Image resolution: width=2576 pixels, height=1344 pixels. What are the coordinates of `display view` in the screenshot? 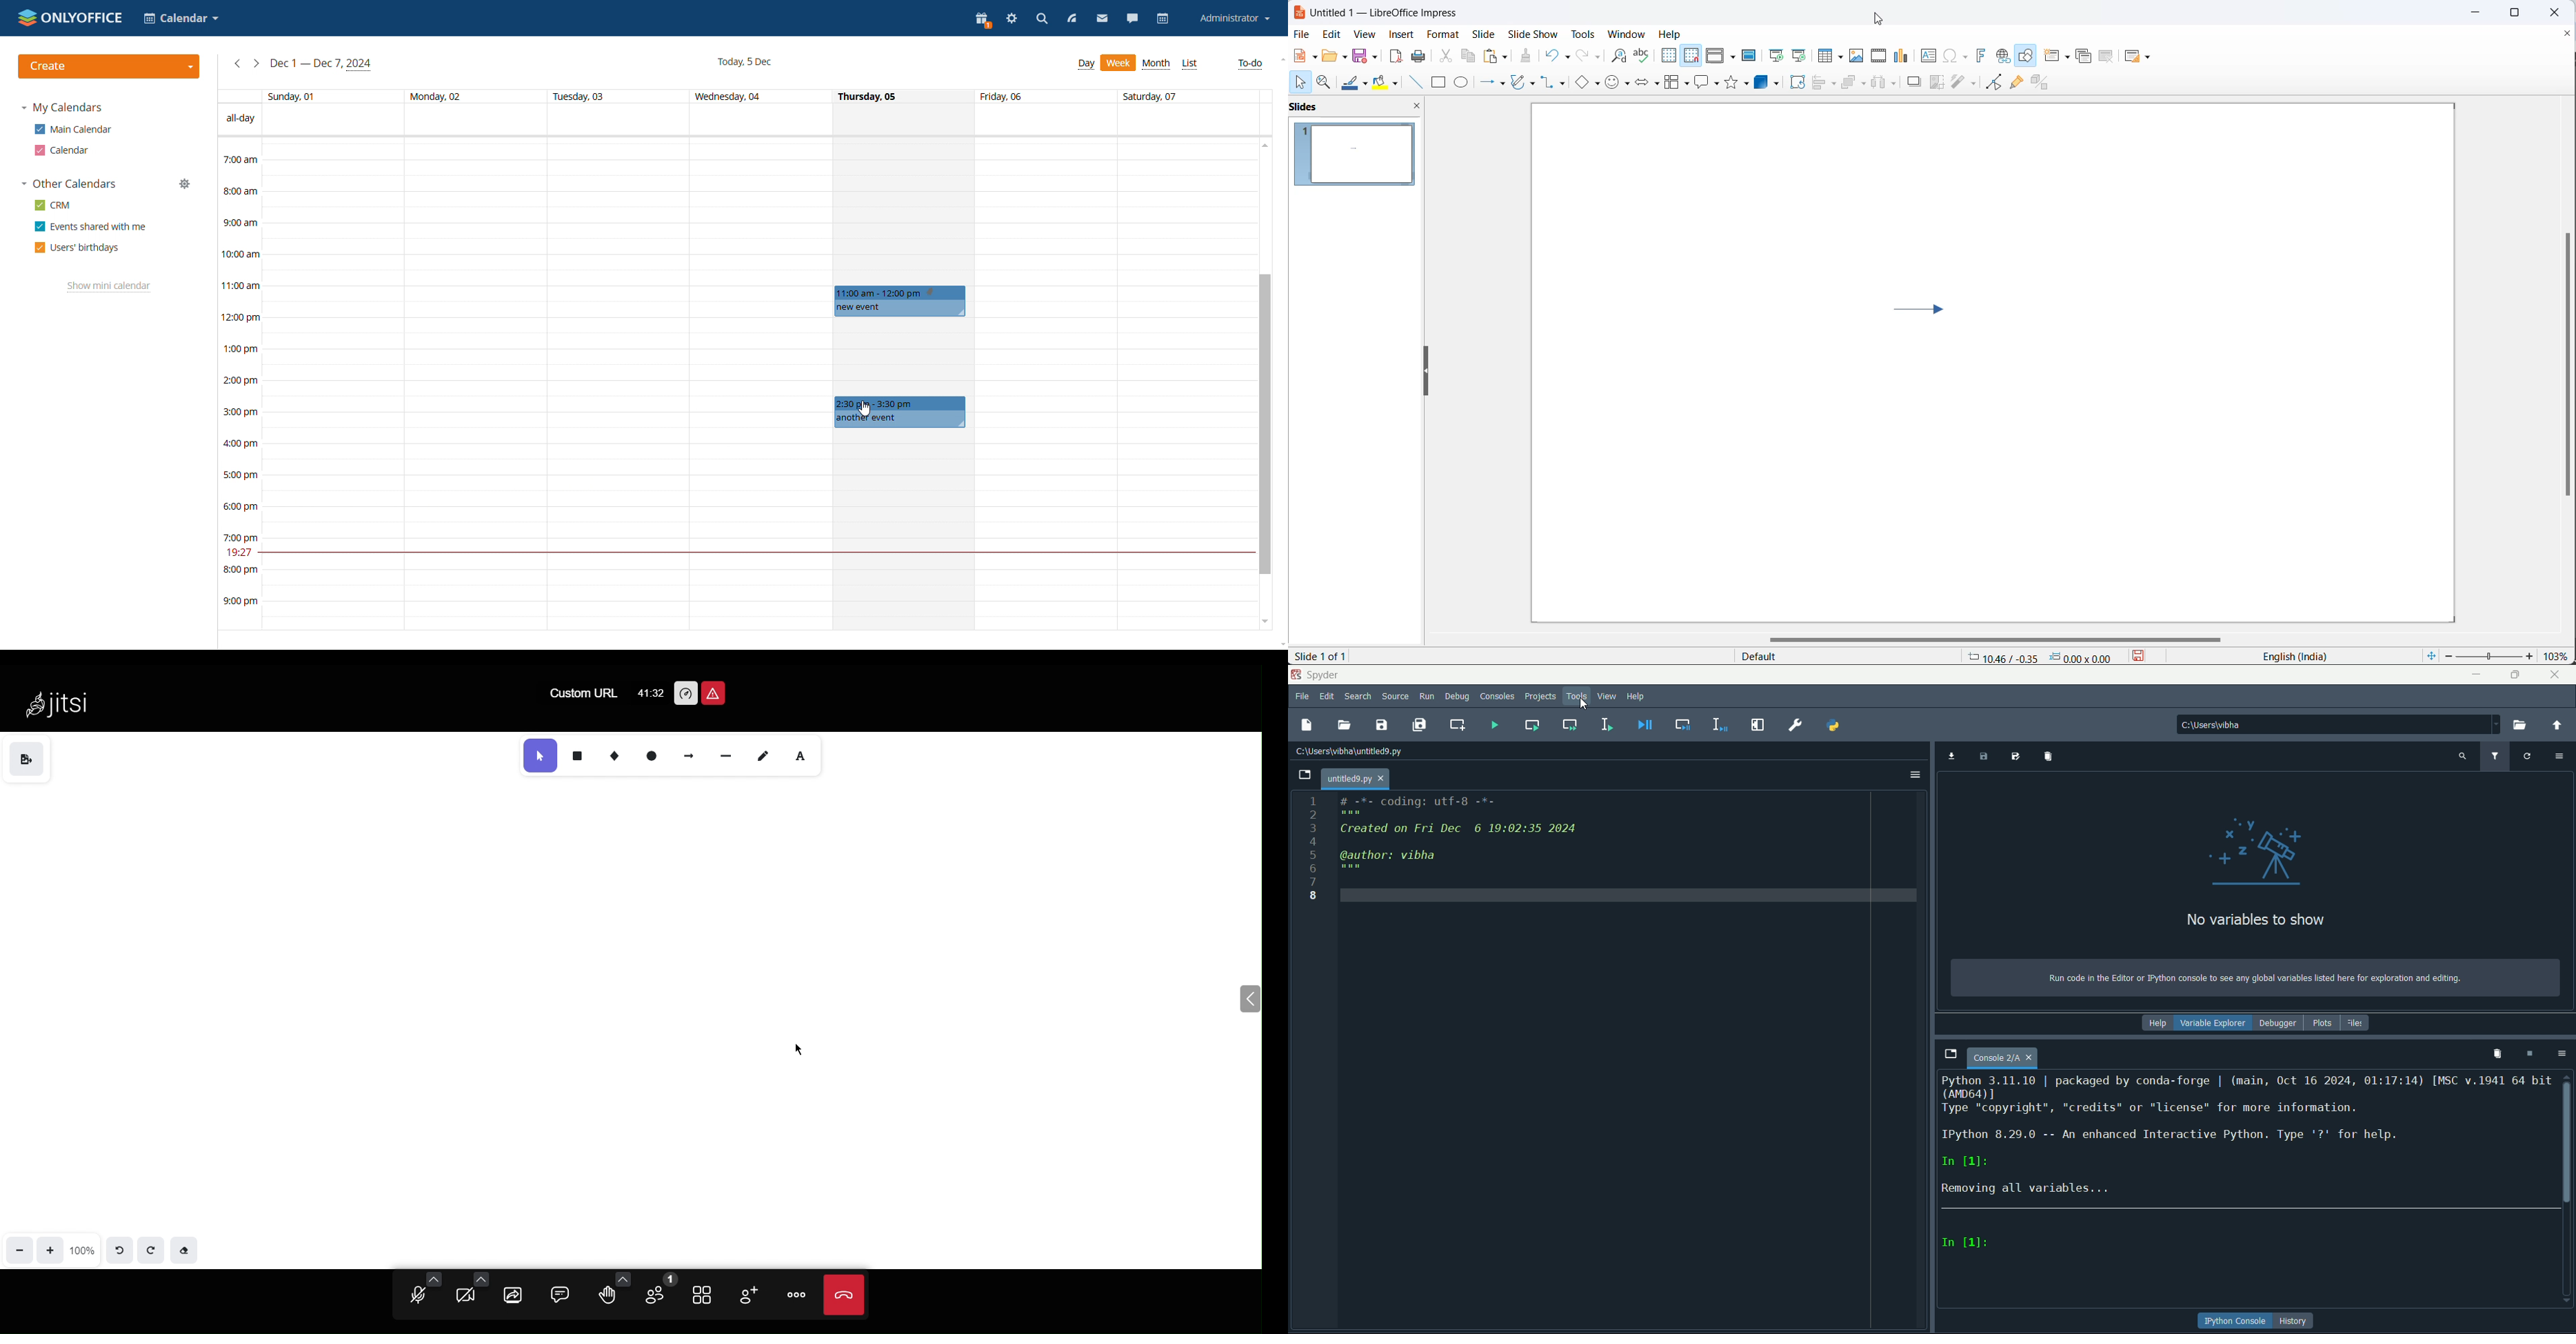 It's located at (1721, 55).